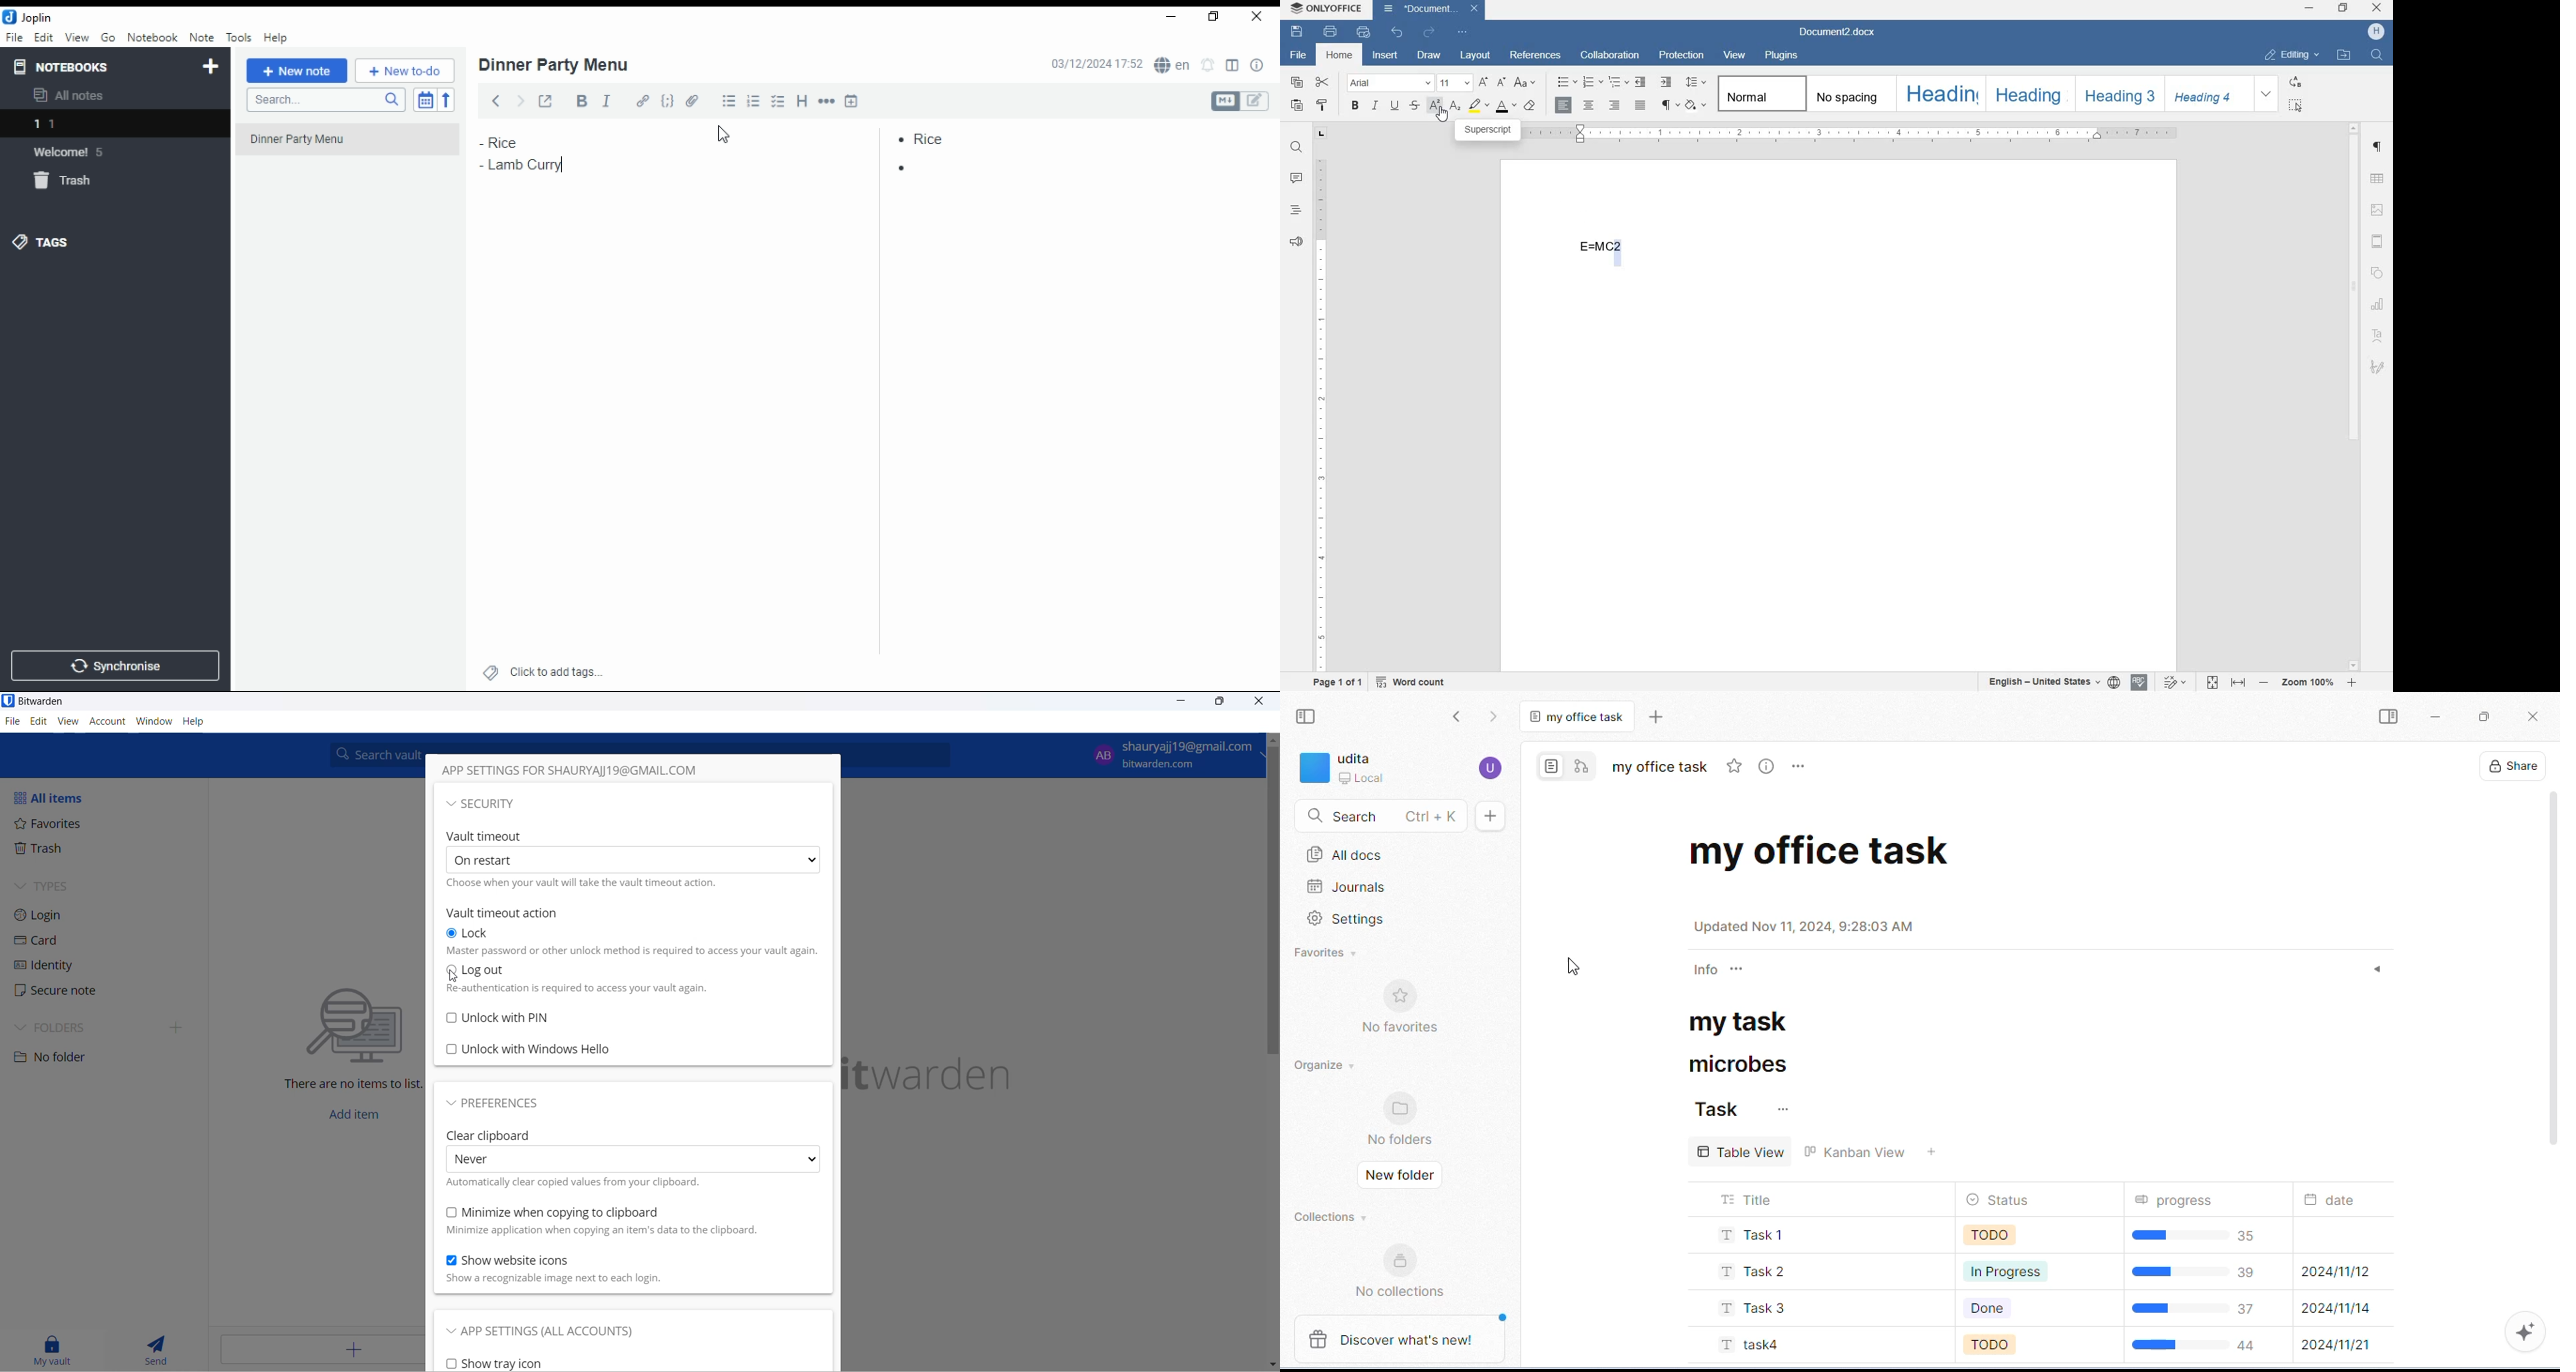 This screenshot has height=1372, width=2576. I want to click on file, so click(14, 37).